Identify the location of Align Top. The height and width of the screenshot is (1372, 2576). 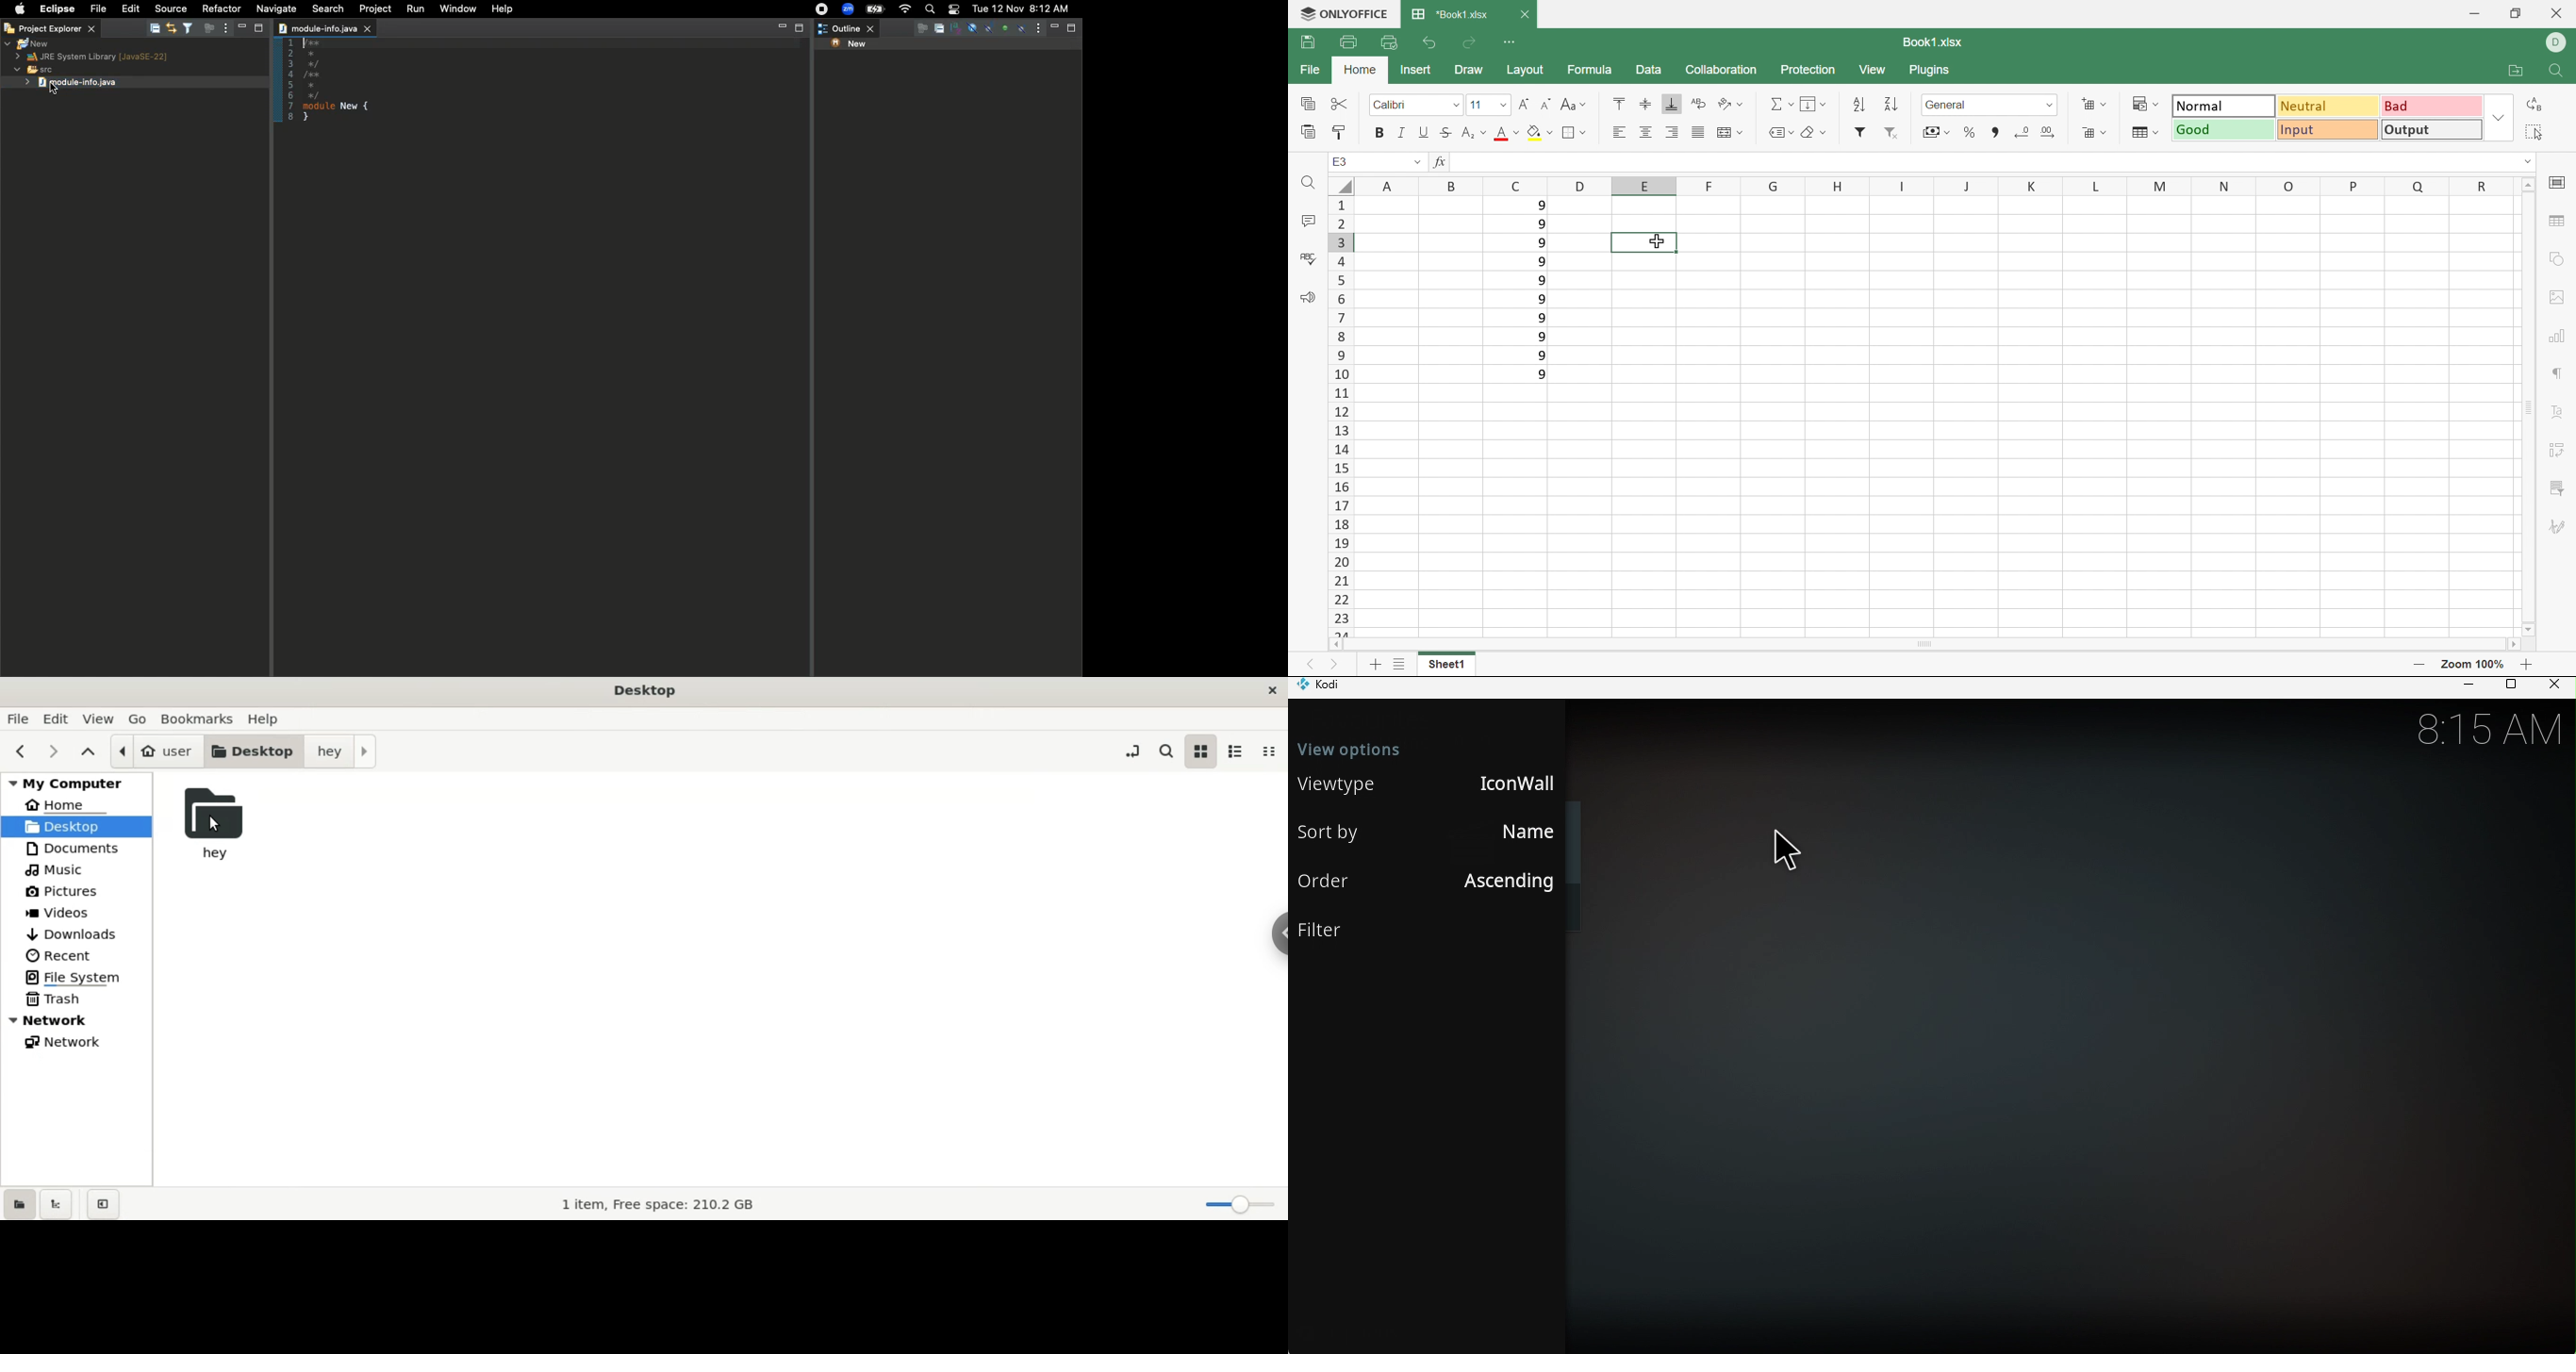
(1619, 103).